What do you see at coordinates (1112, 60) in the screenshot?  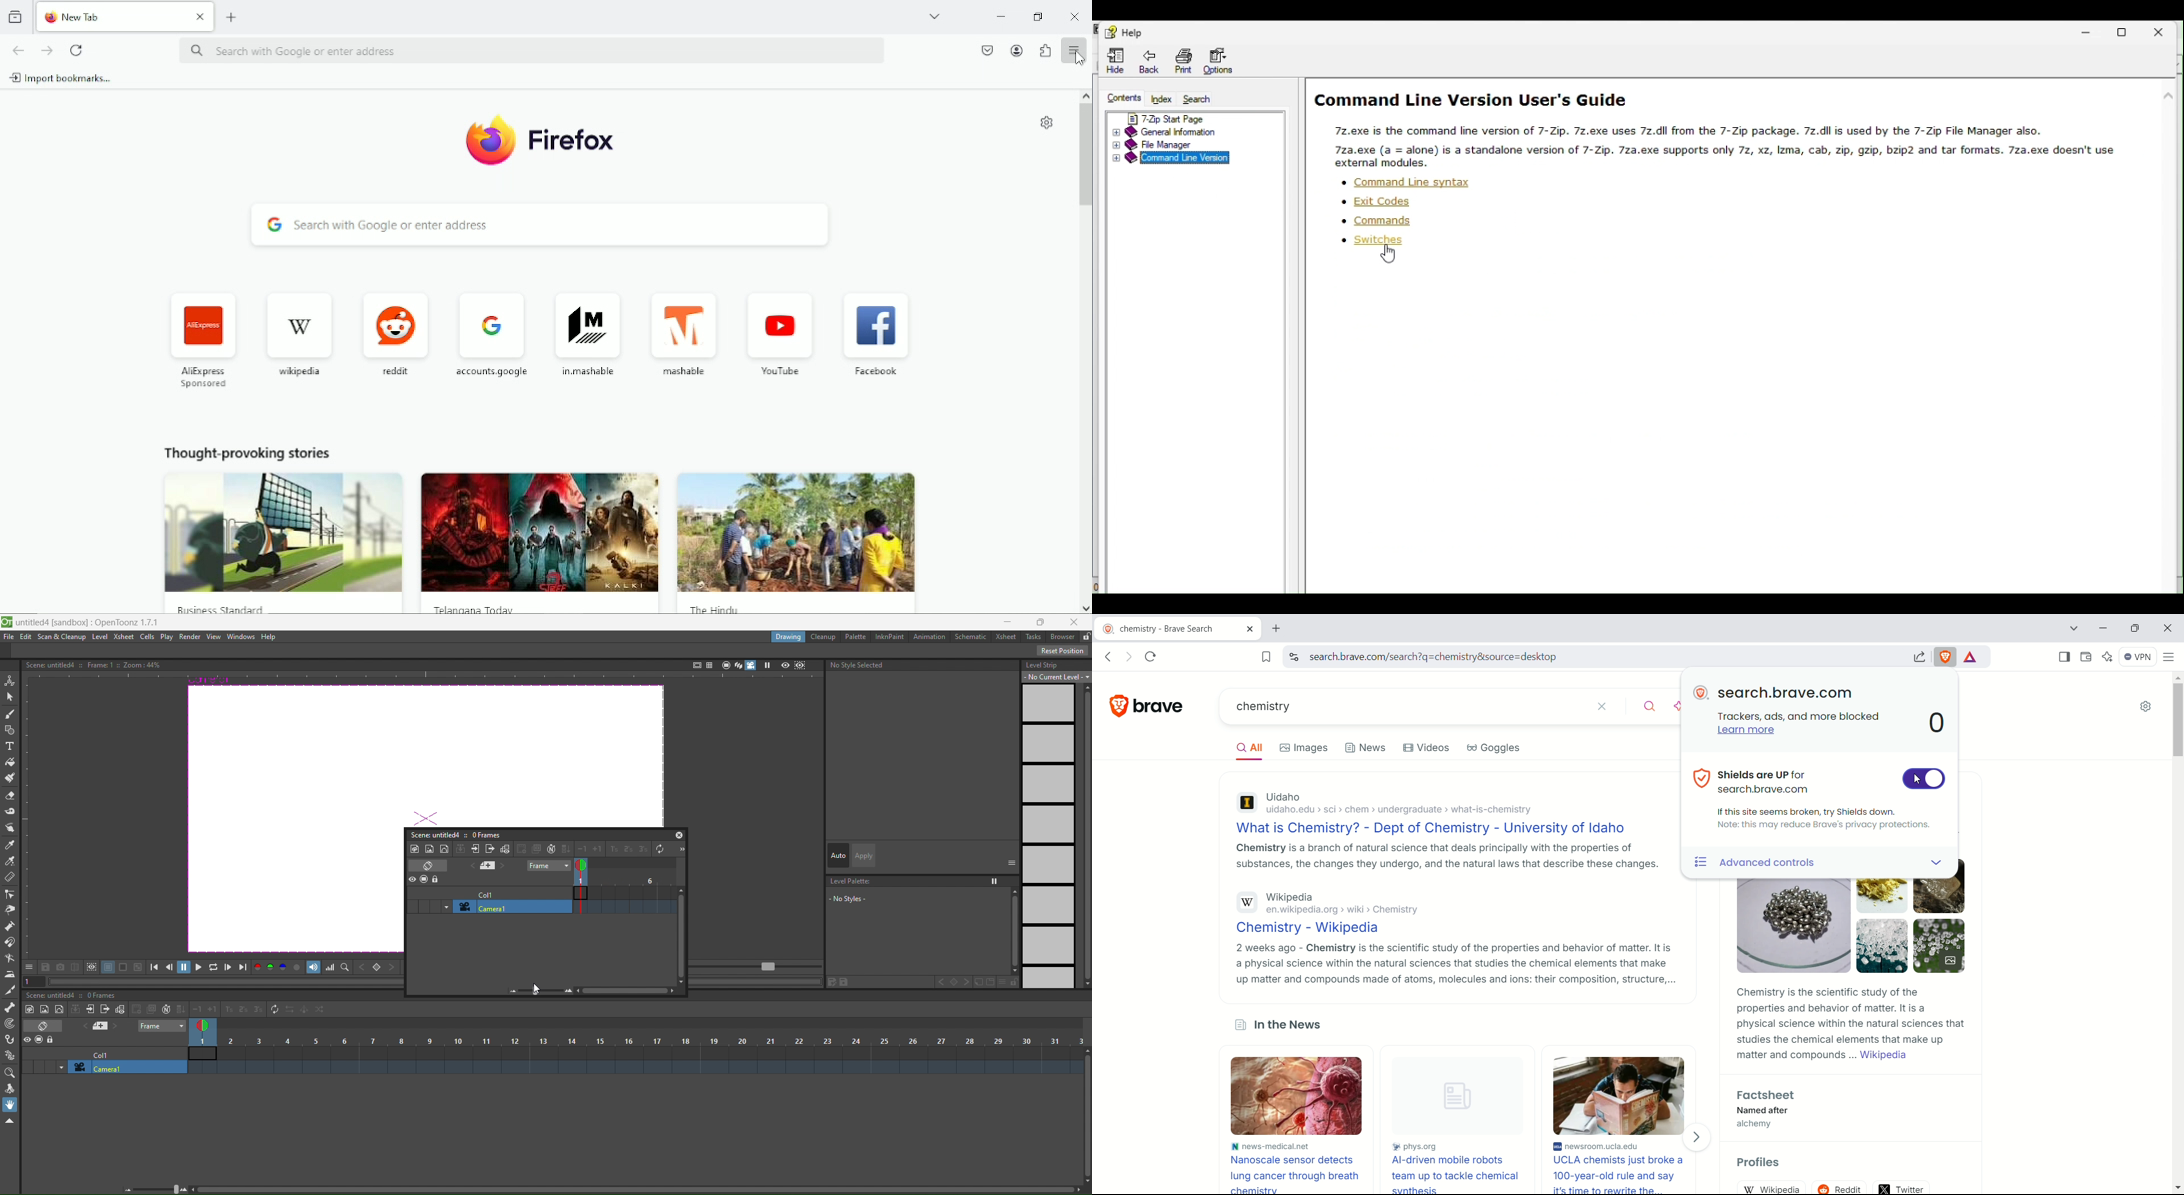 I see `Hide` at bounding box center [1112, 60].